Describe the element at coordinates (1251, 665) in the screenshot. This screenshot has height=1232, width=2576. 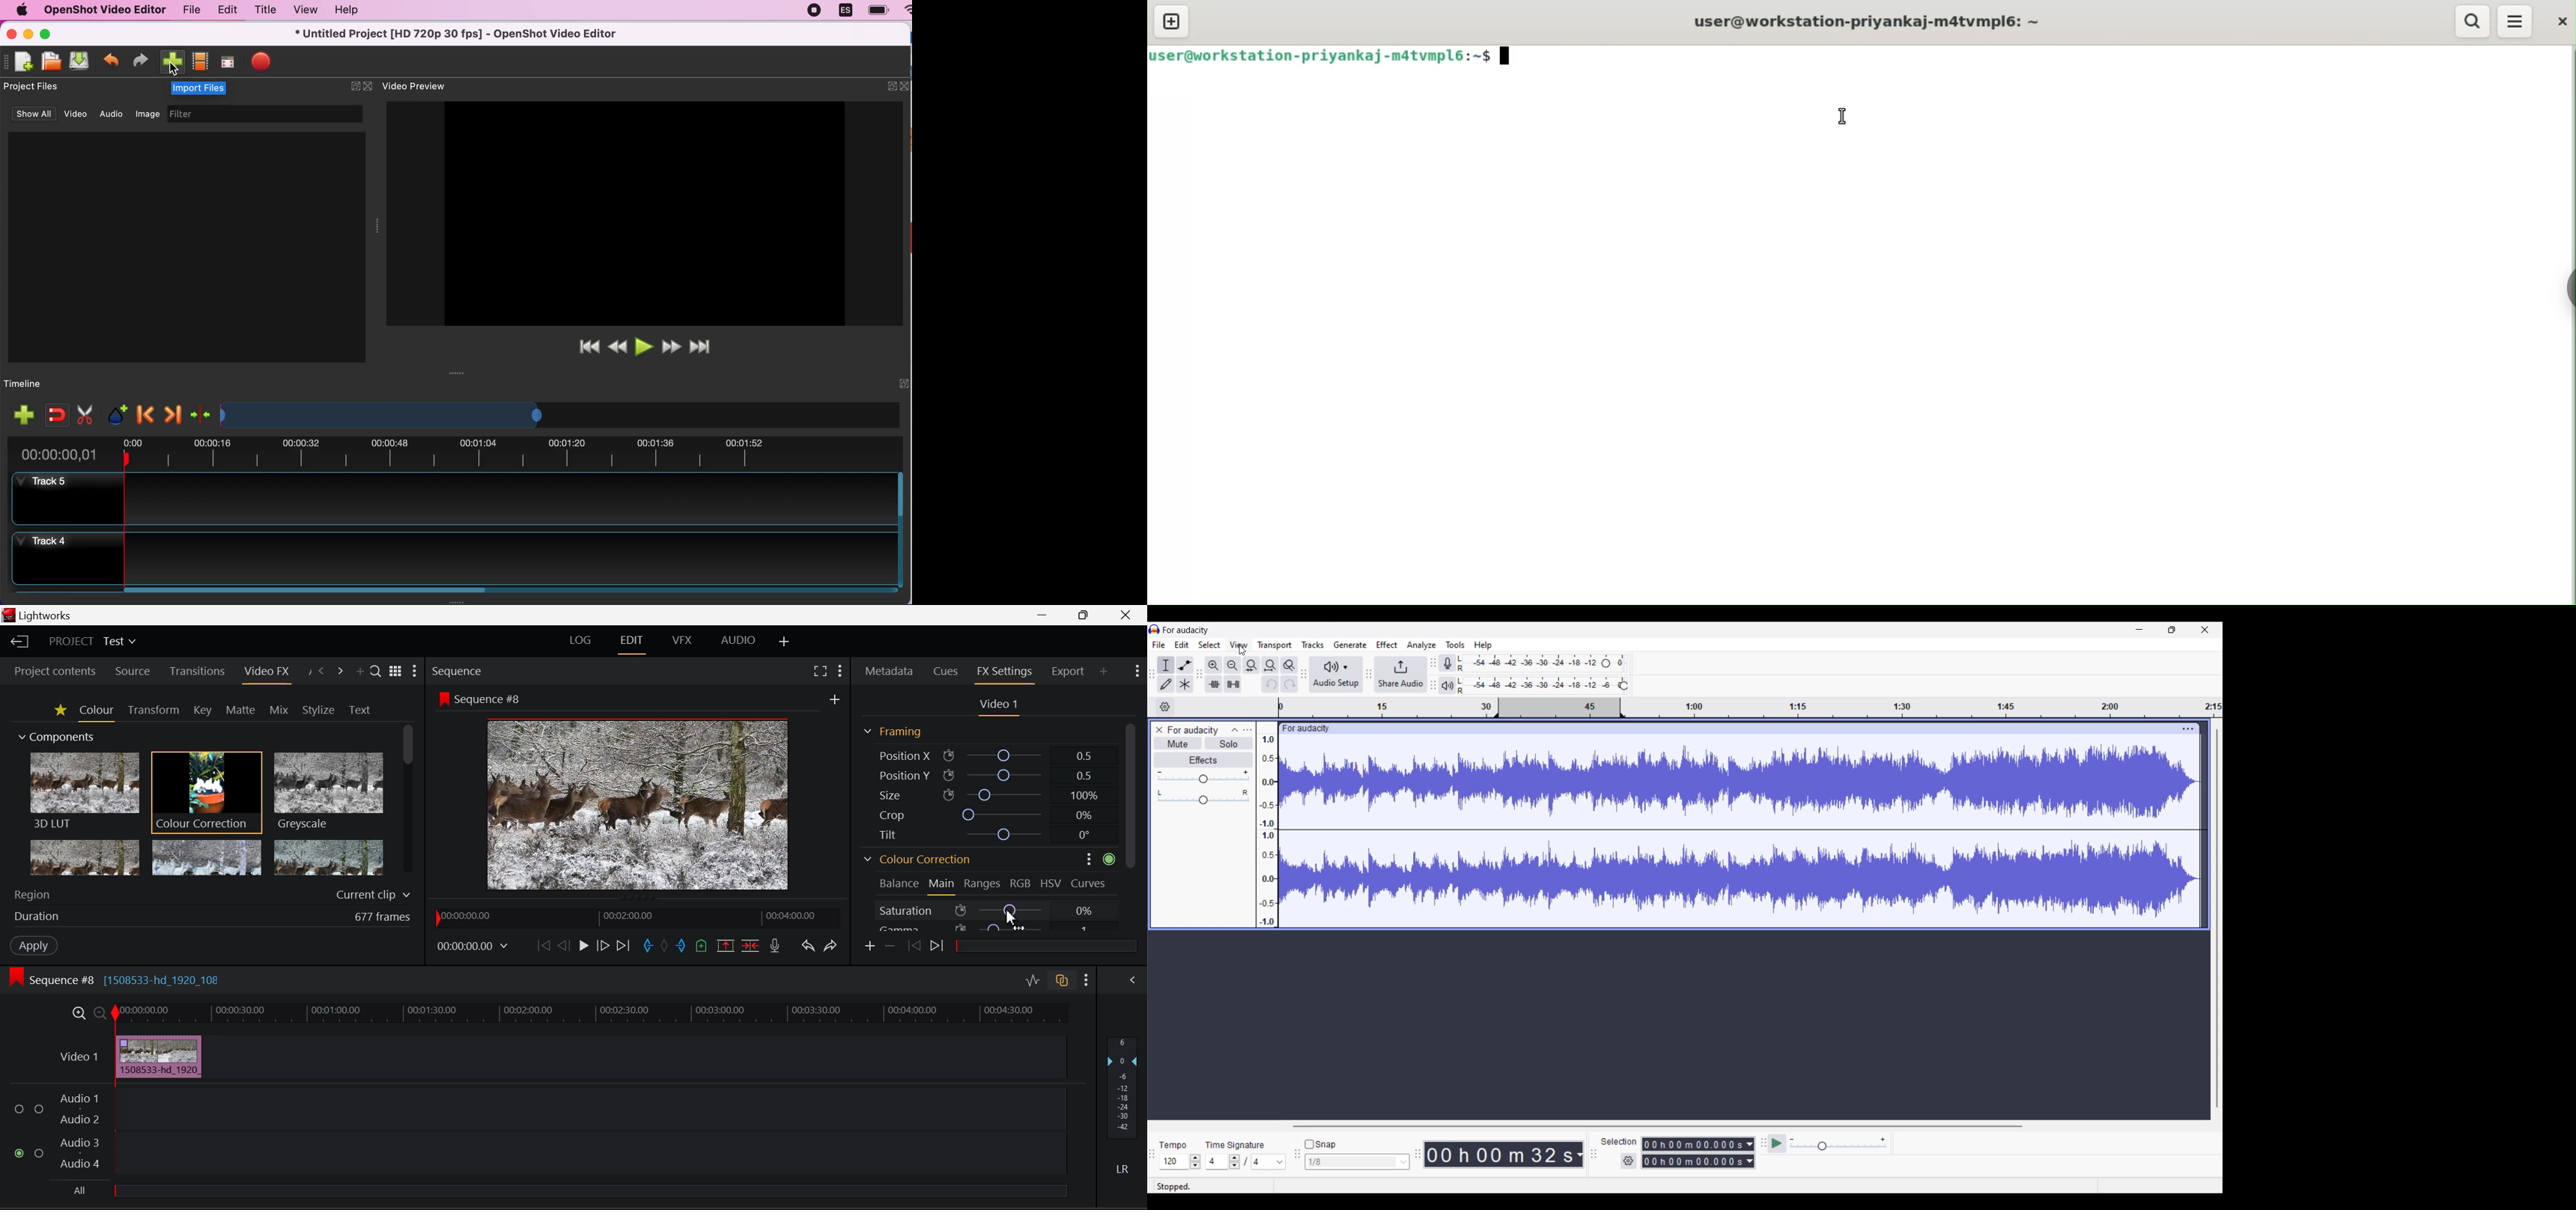
I see `Fit selection to width` at that location.